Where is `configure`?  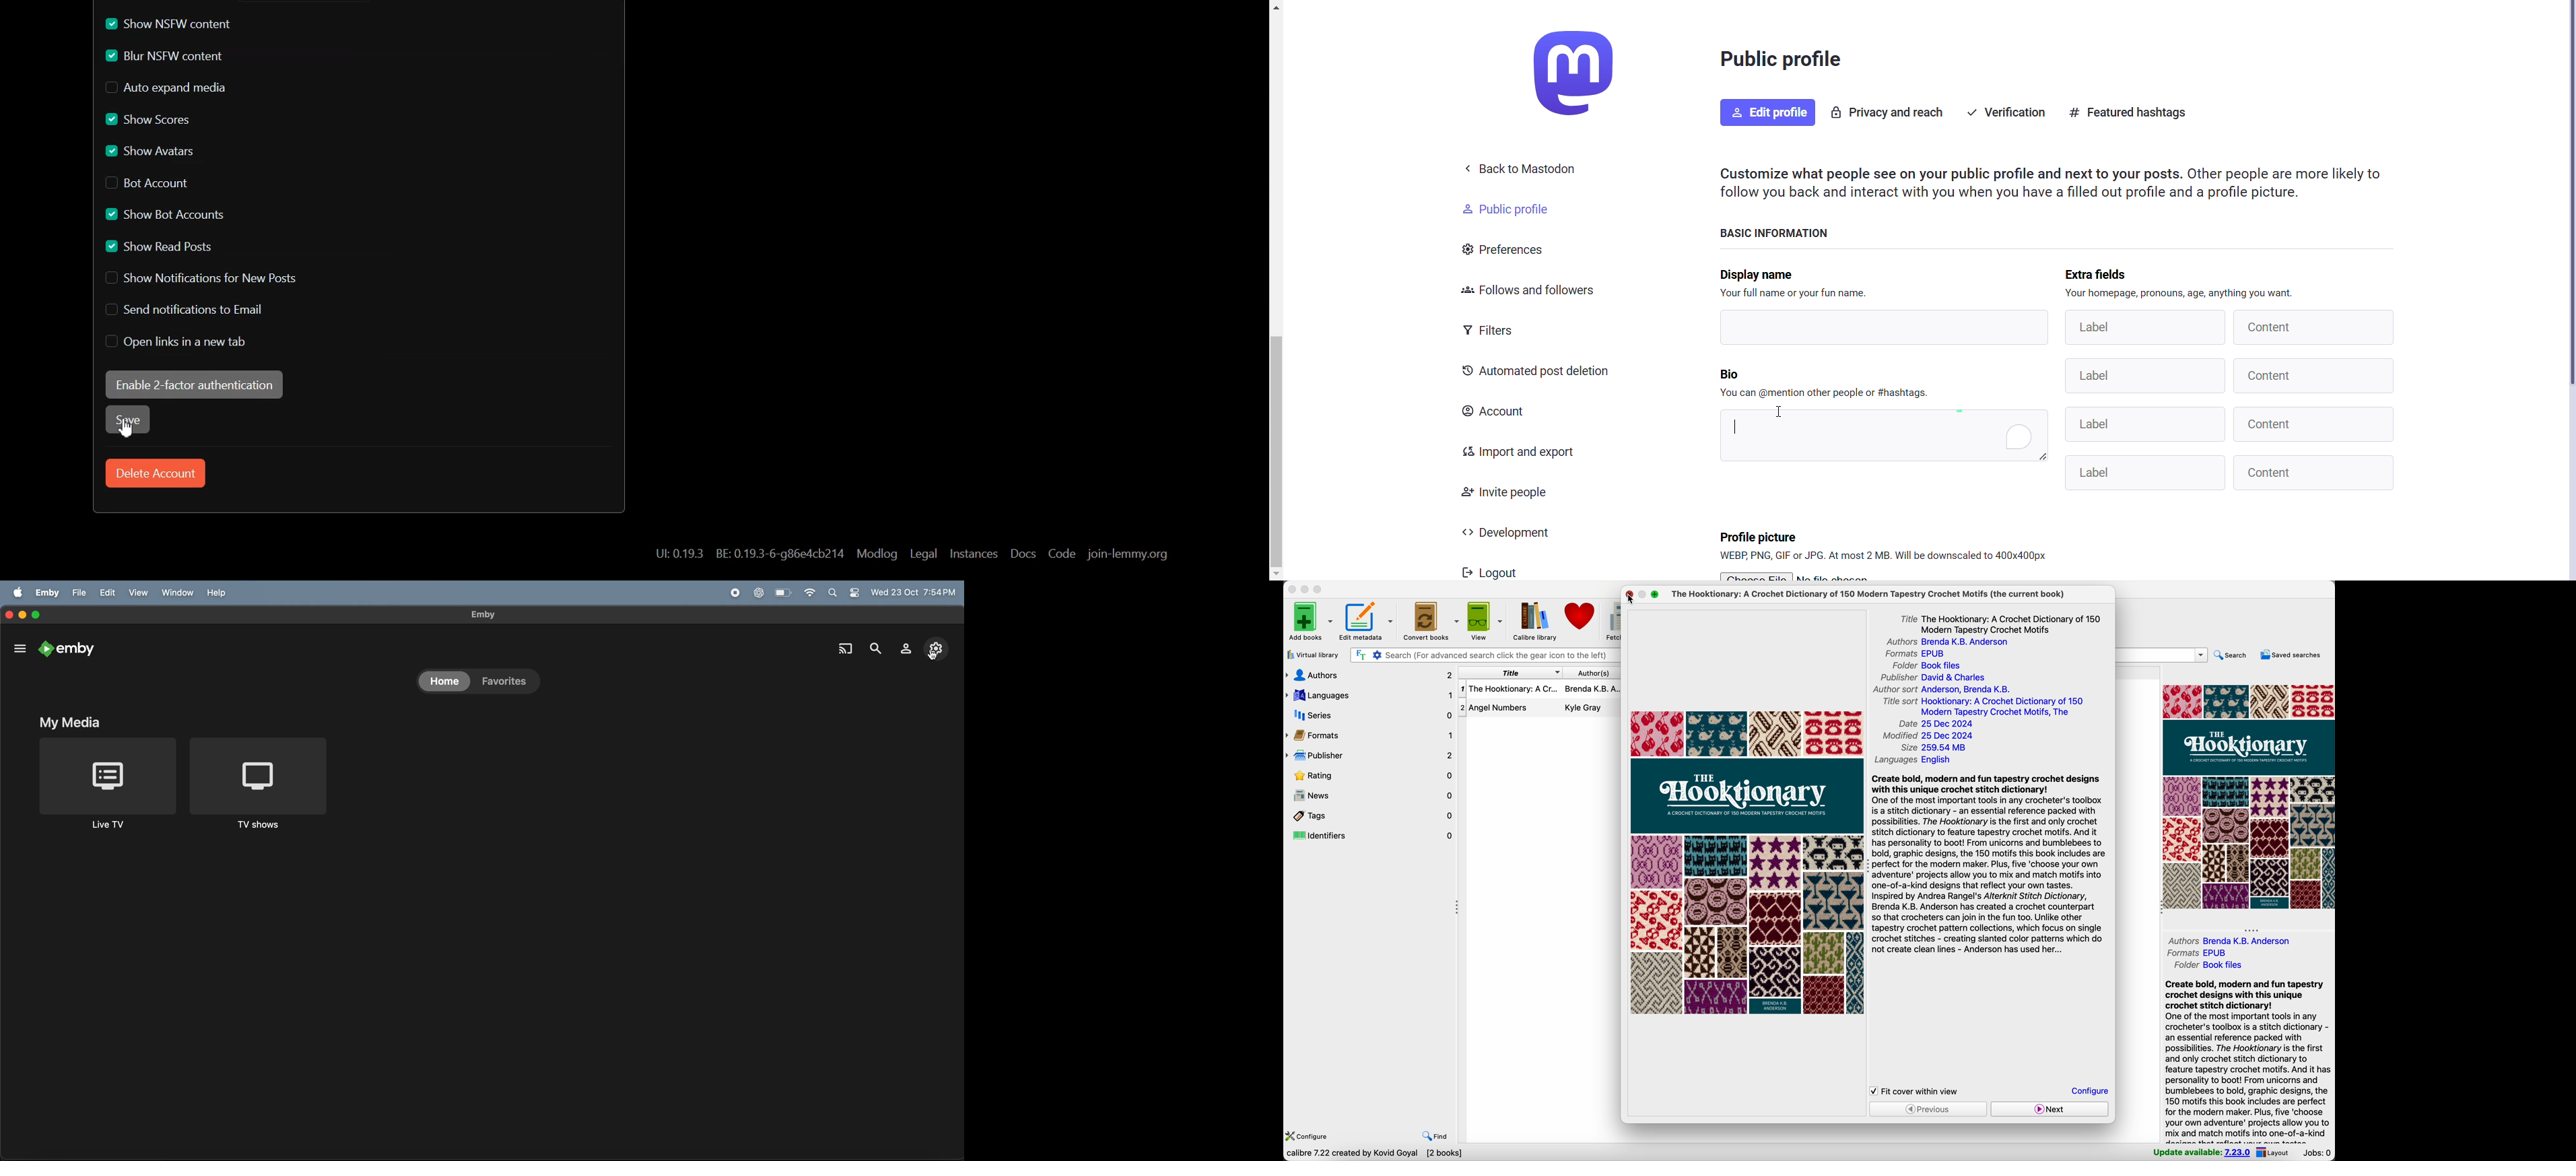 configure is located at coordinates (1306, 1137).